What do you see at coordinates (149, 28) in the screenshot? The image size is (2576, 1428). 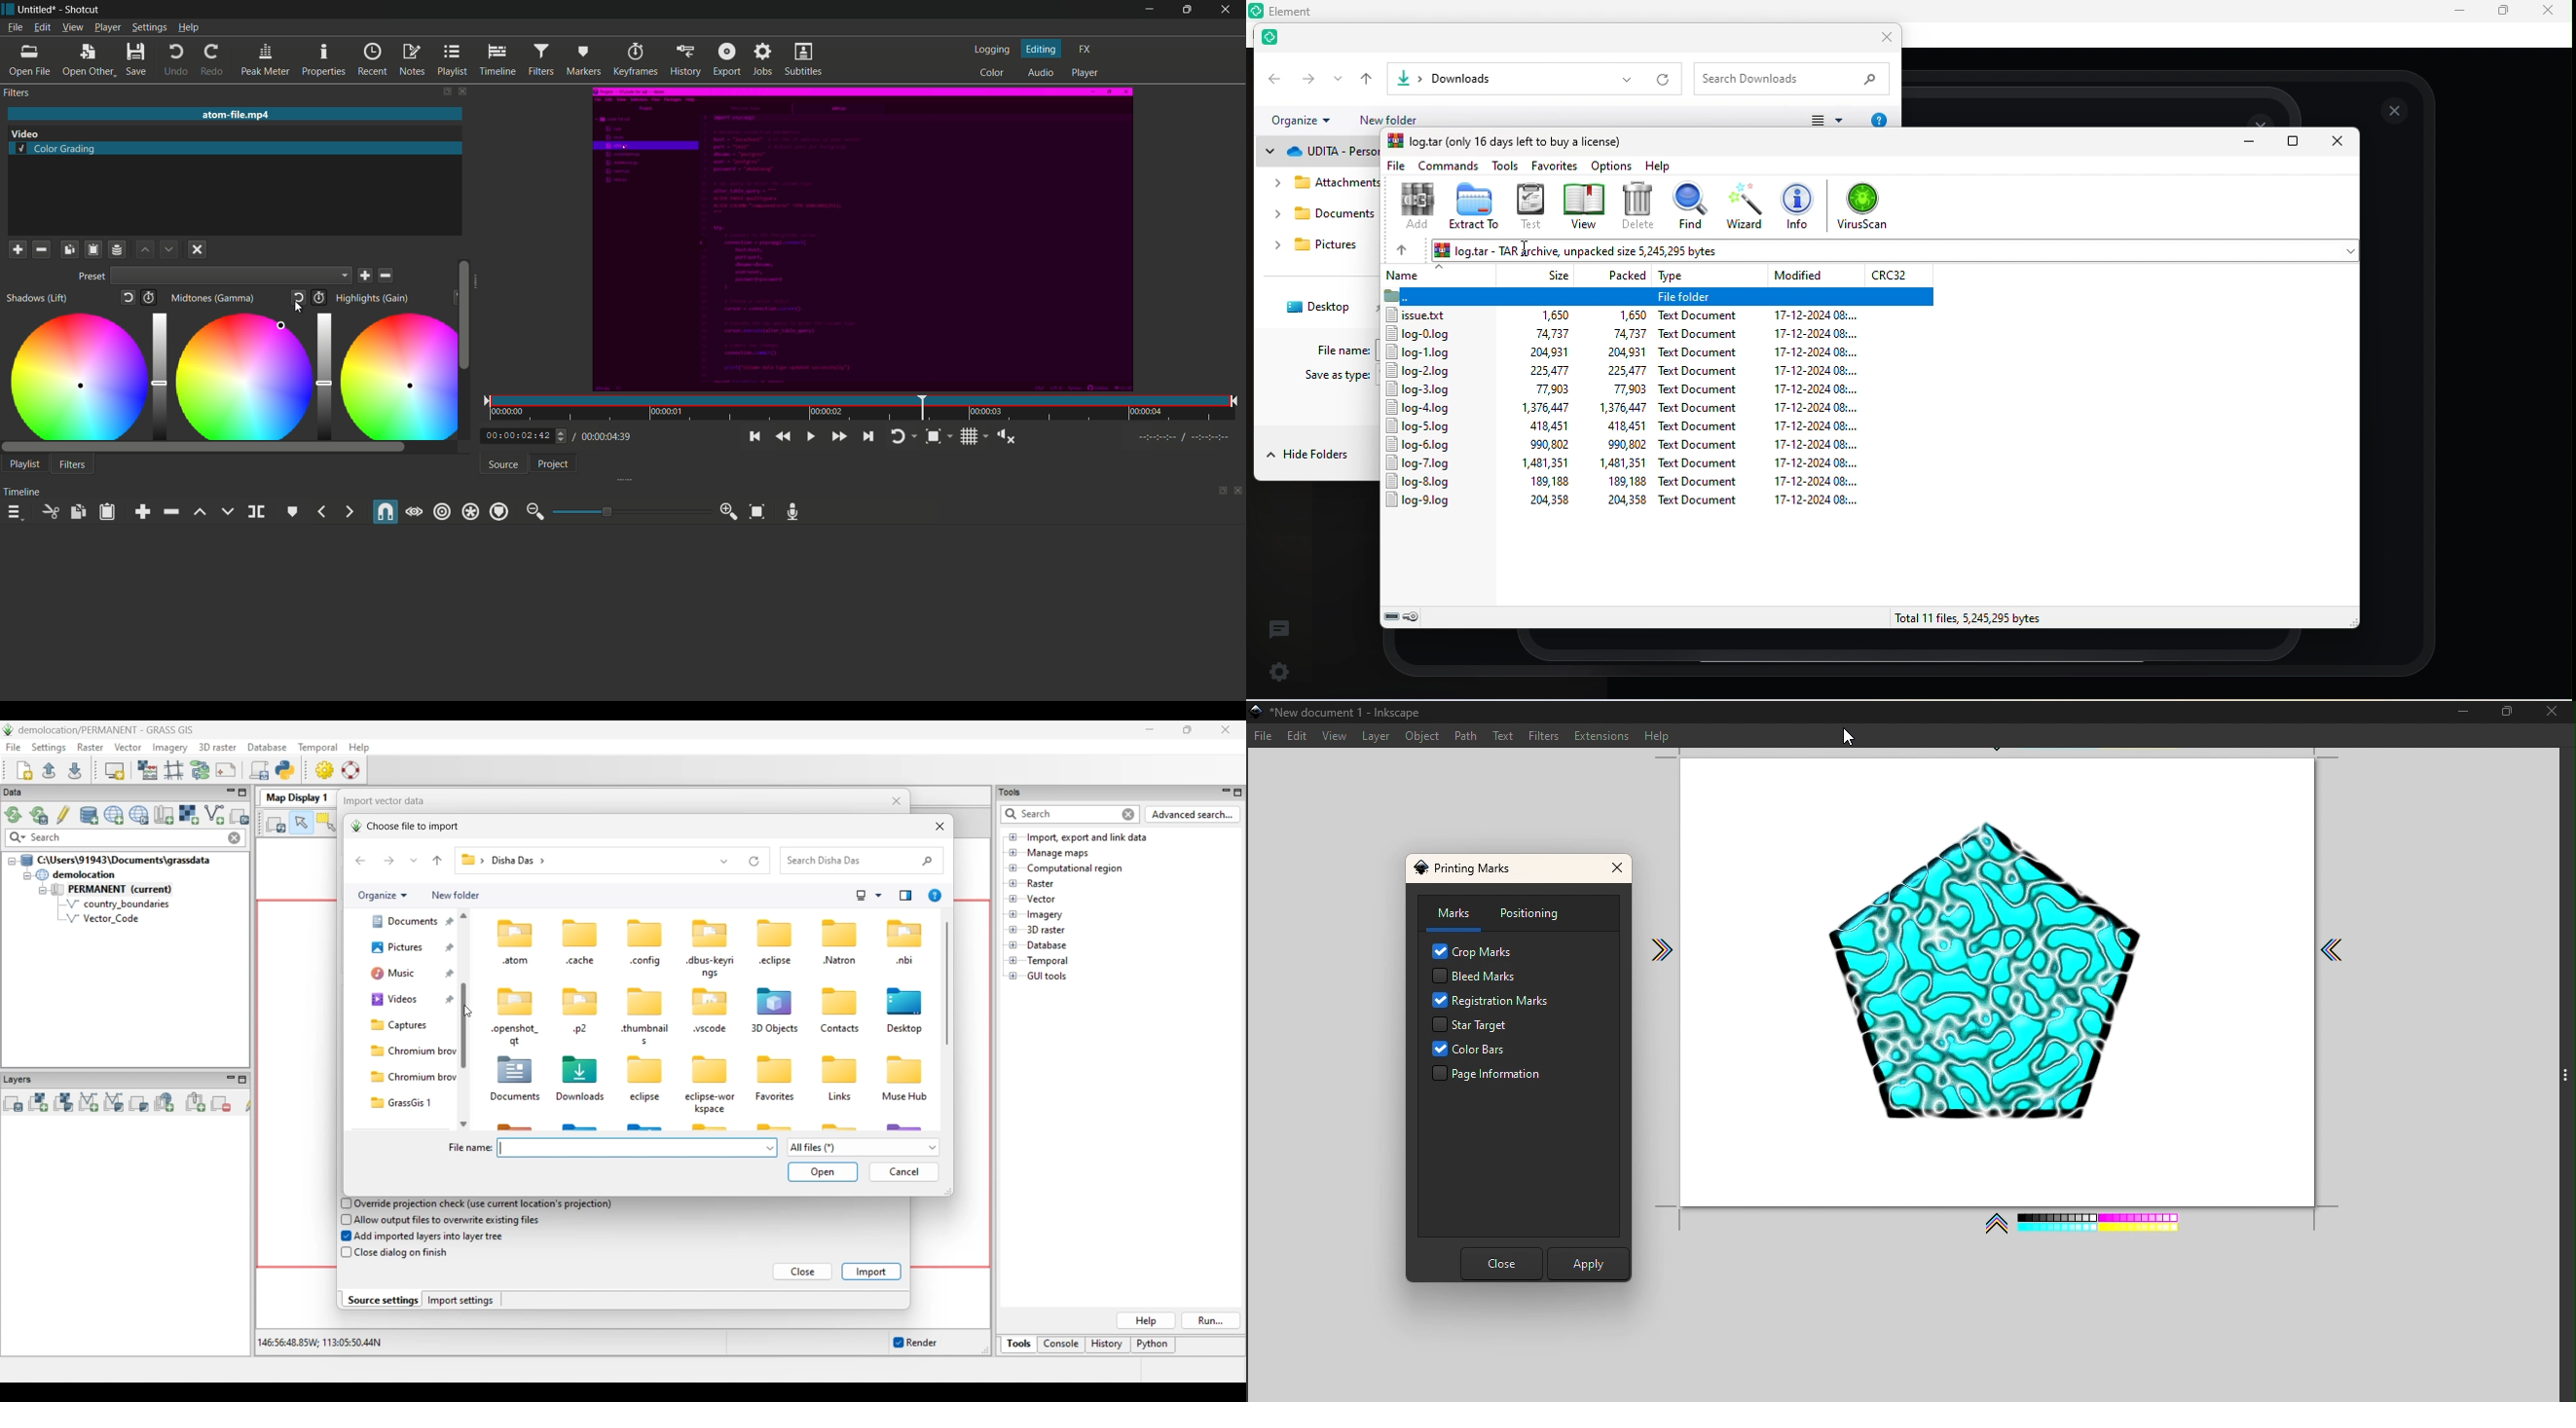 I see `settings menu` at bounding box center [149, 28].